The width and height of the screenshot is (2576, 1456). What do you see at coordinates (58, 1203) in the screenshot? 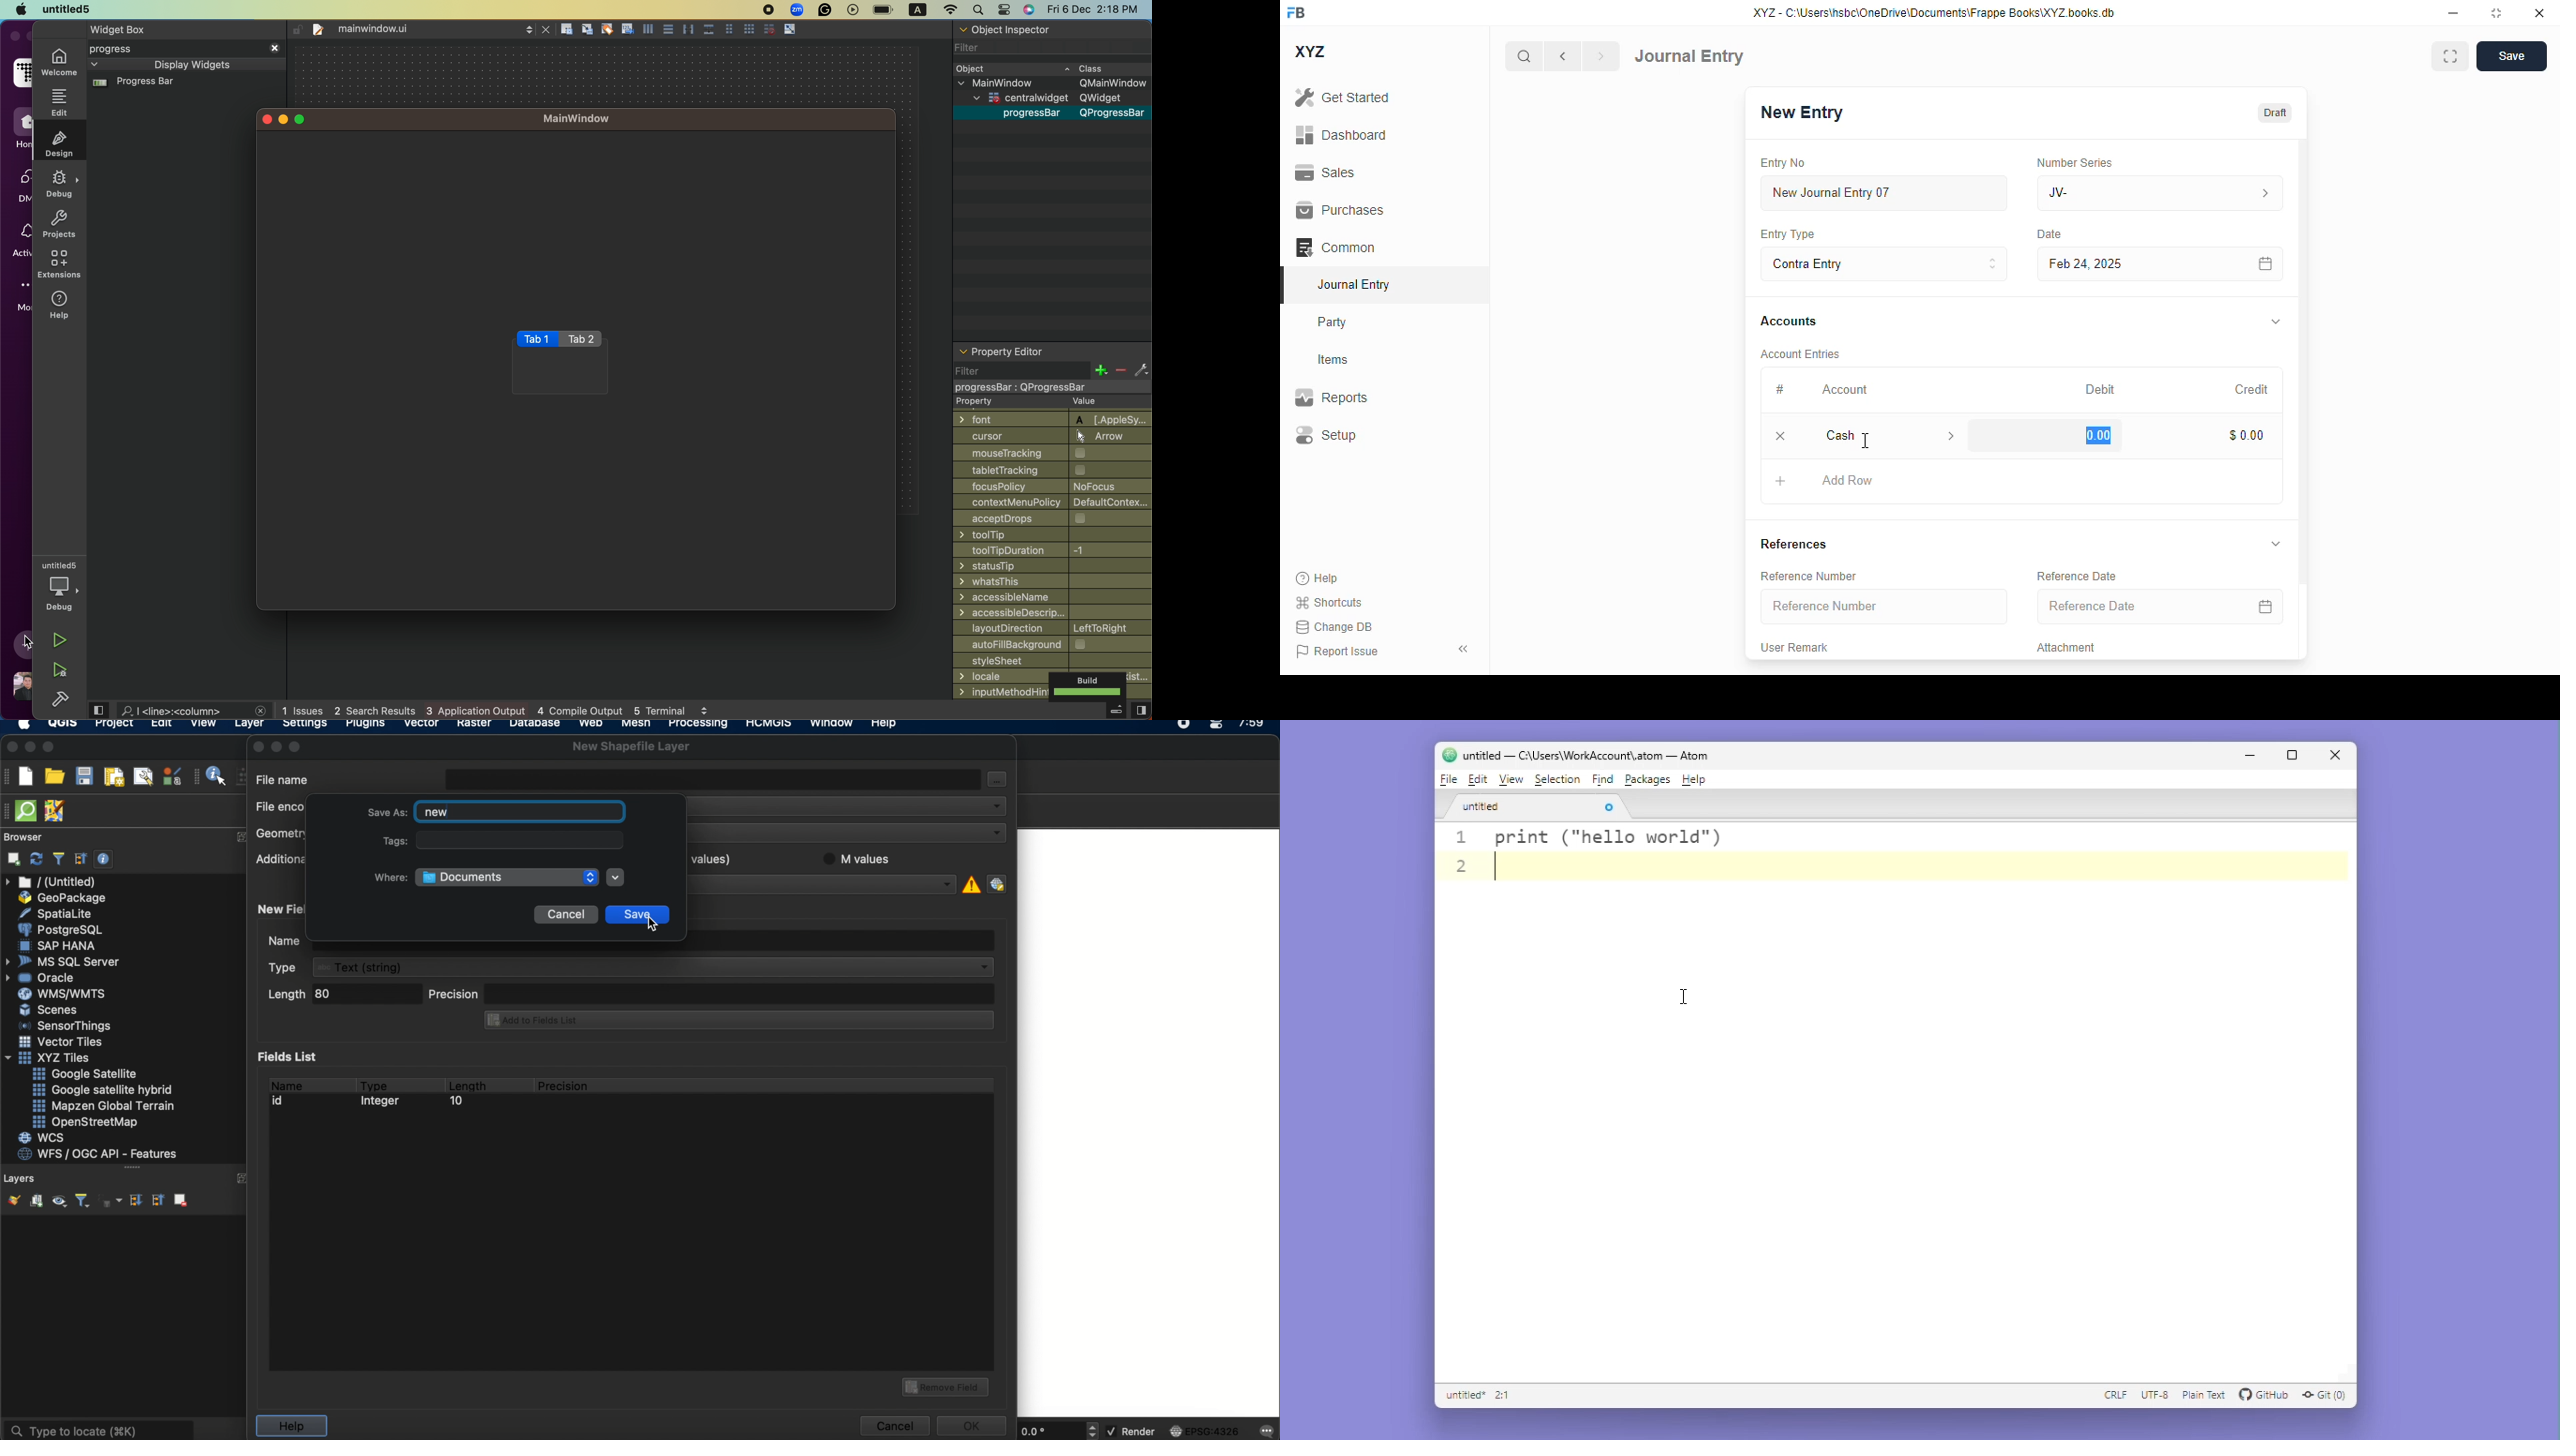
I see `manage map themes` at bounding box center [58, 1203].